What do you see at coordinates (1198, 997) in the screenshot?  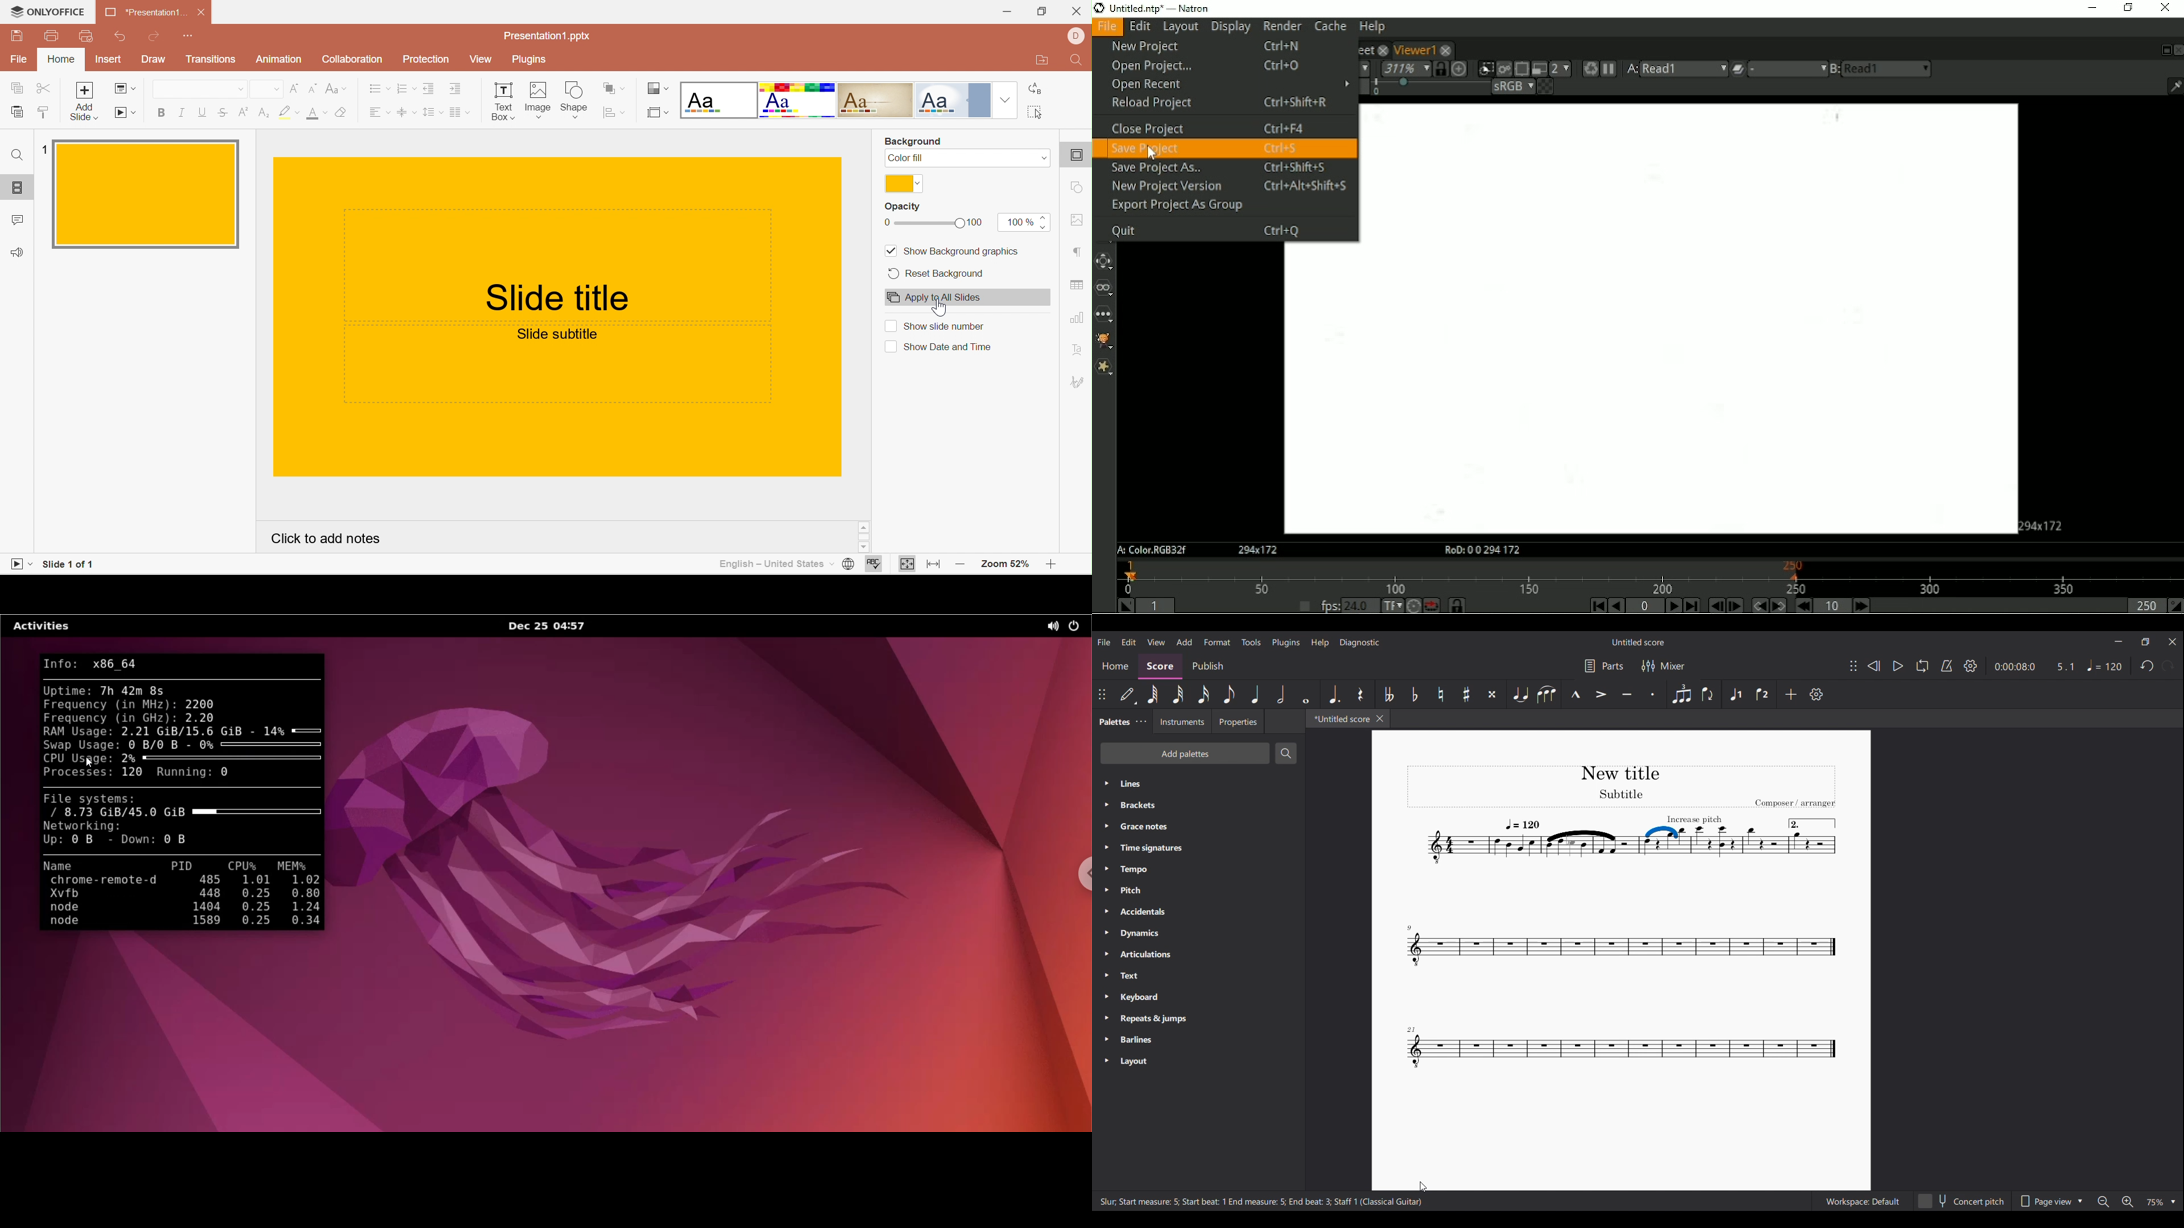 I see `Keyboard` at bounding box center [1198, 997].